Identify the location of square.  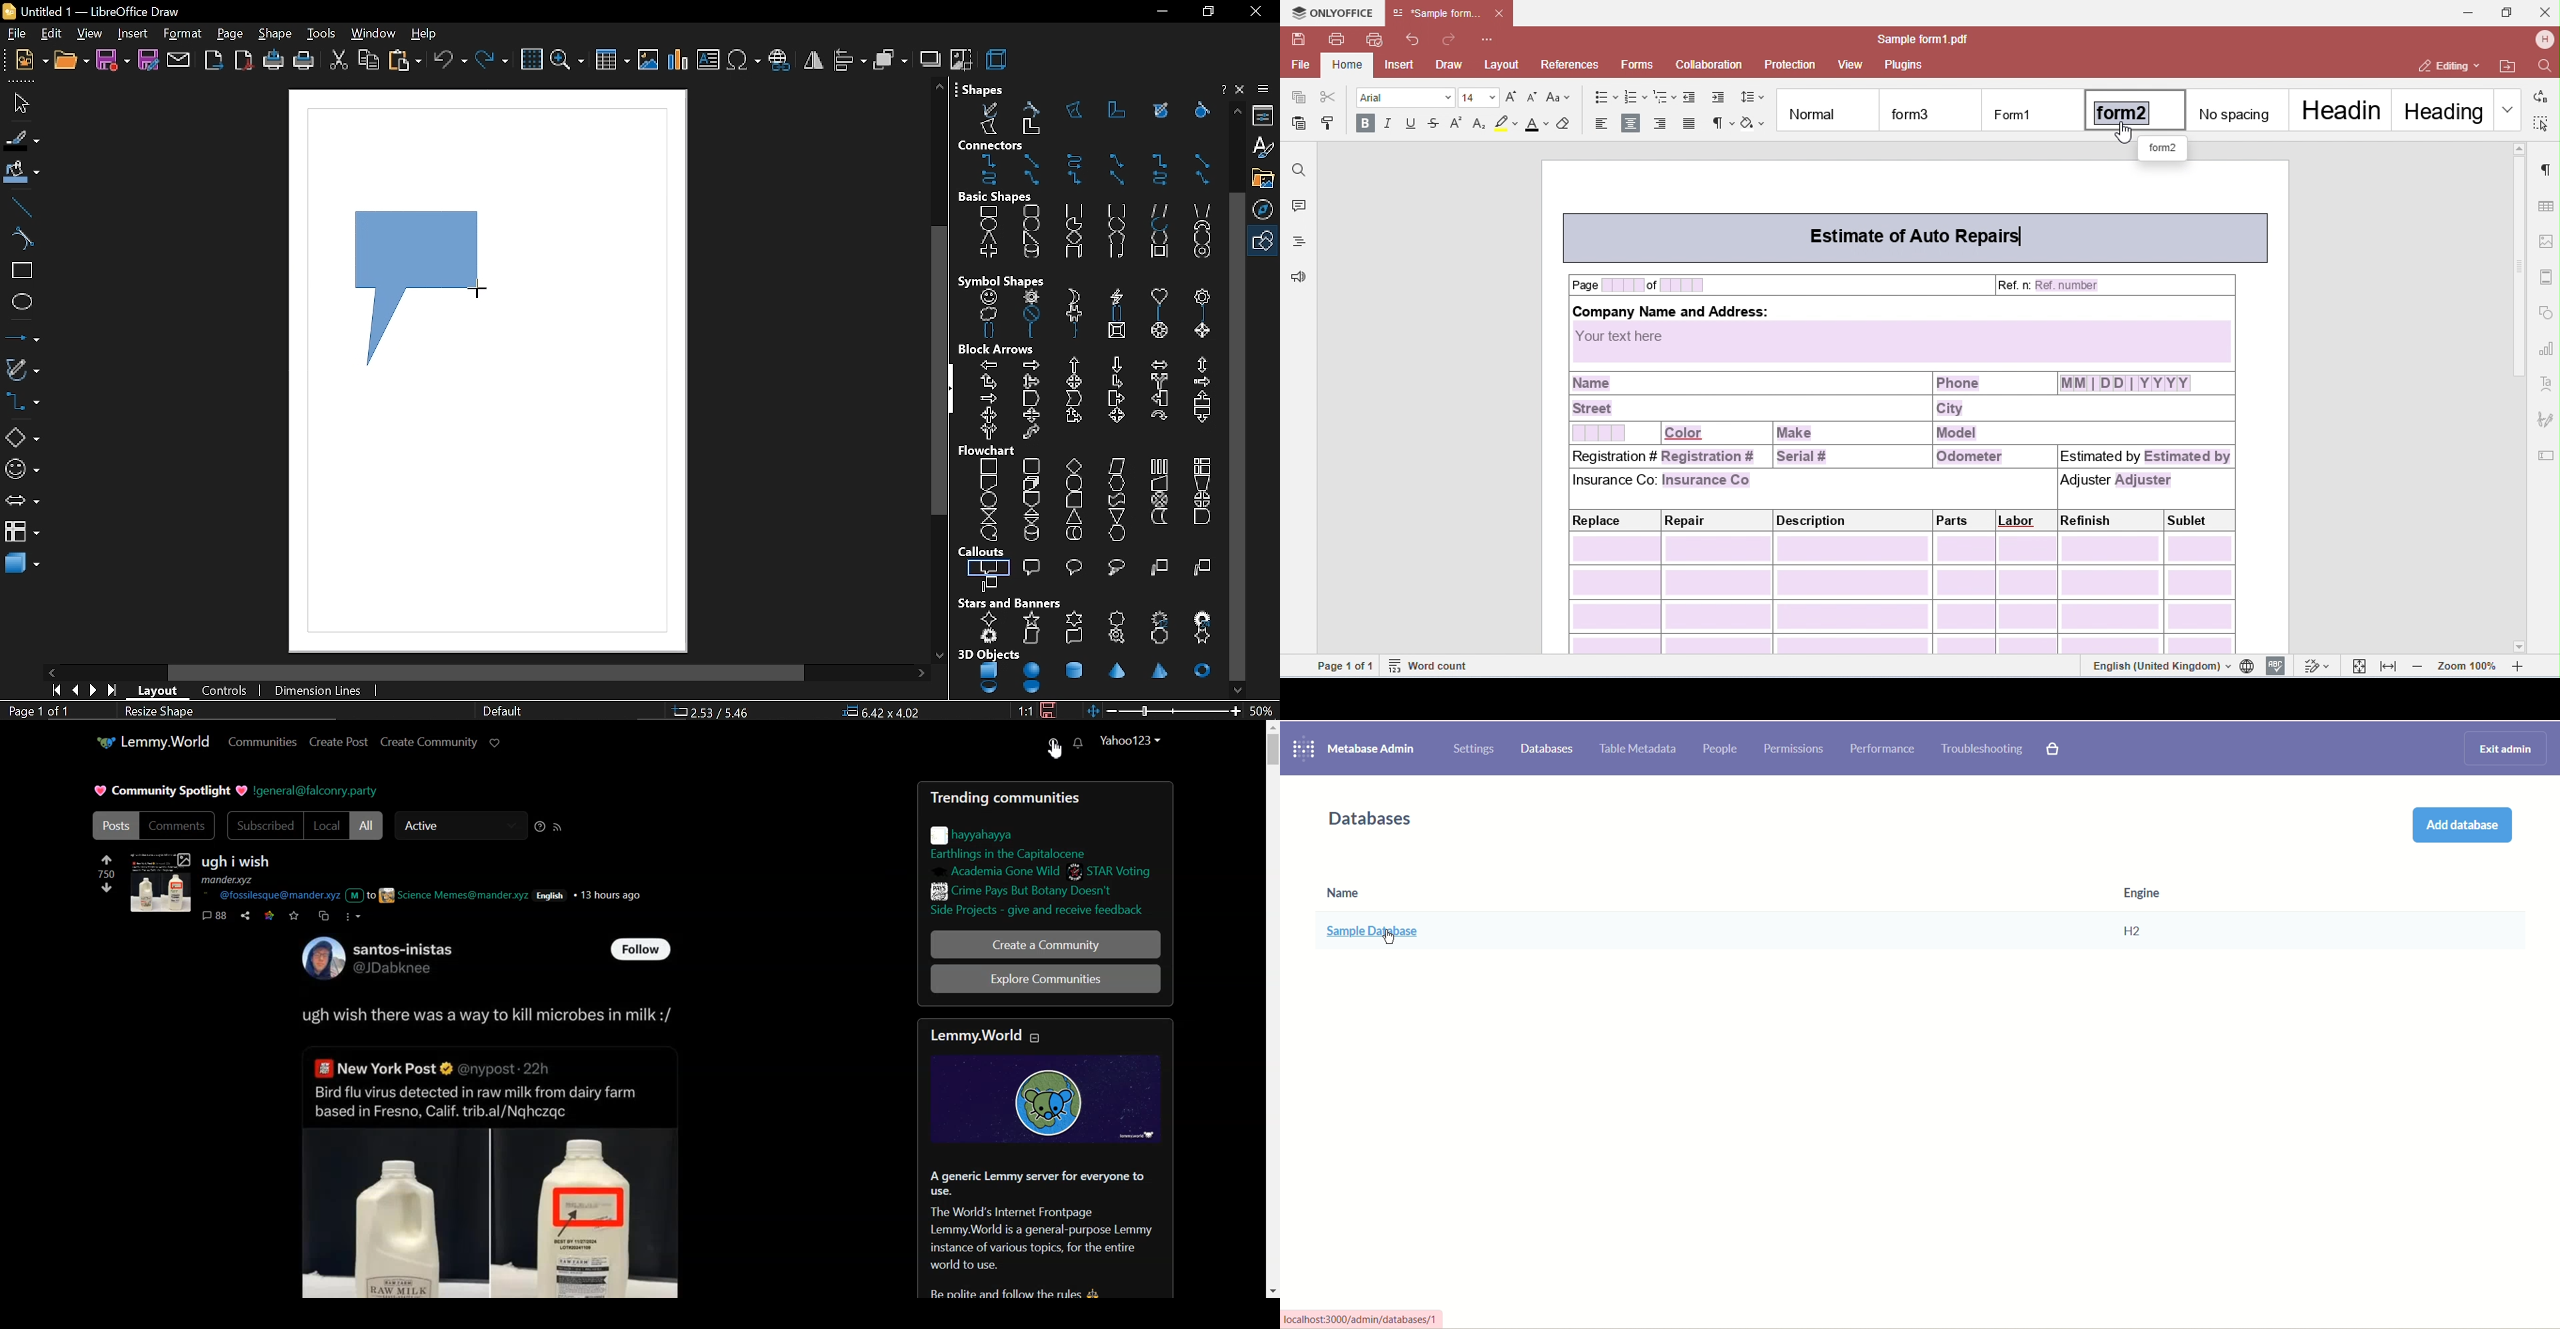
(1074, 211).